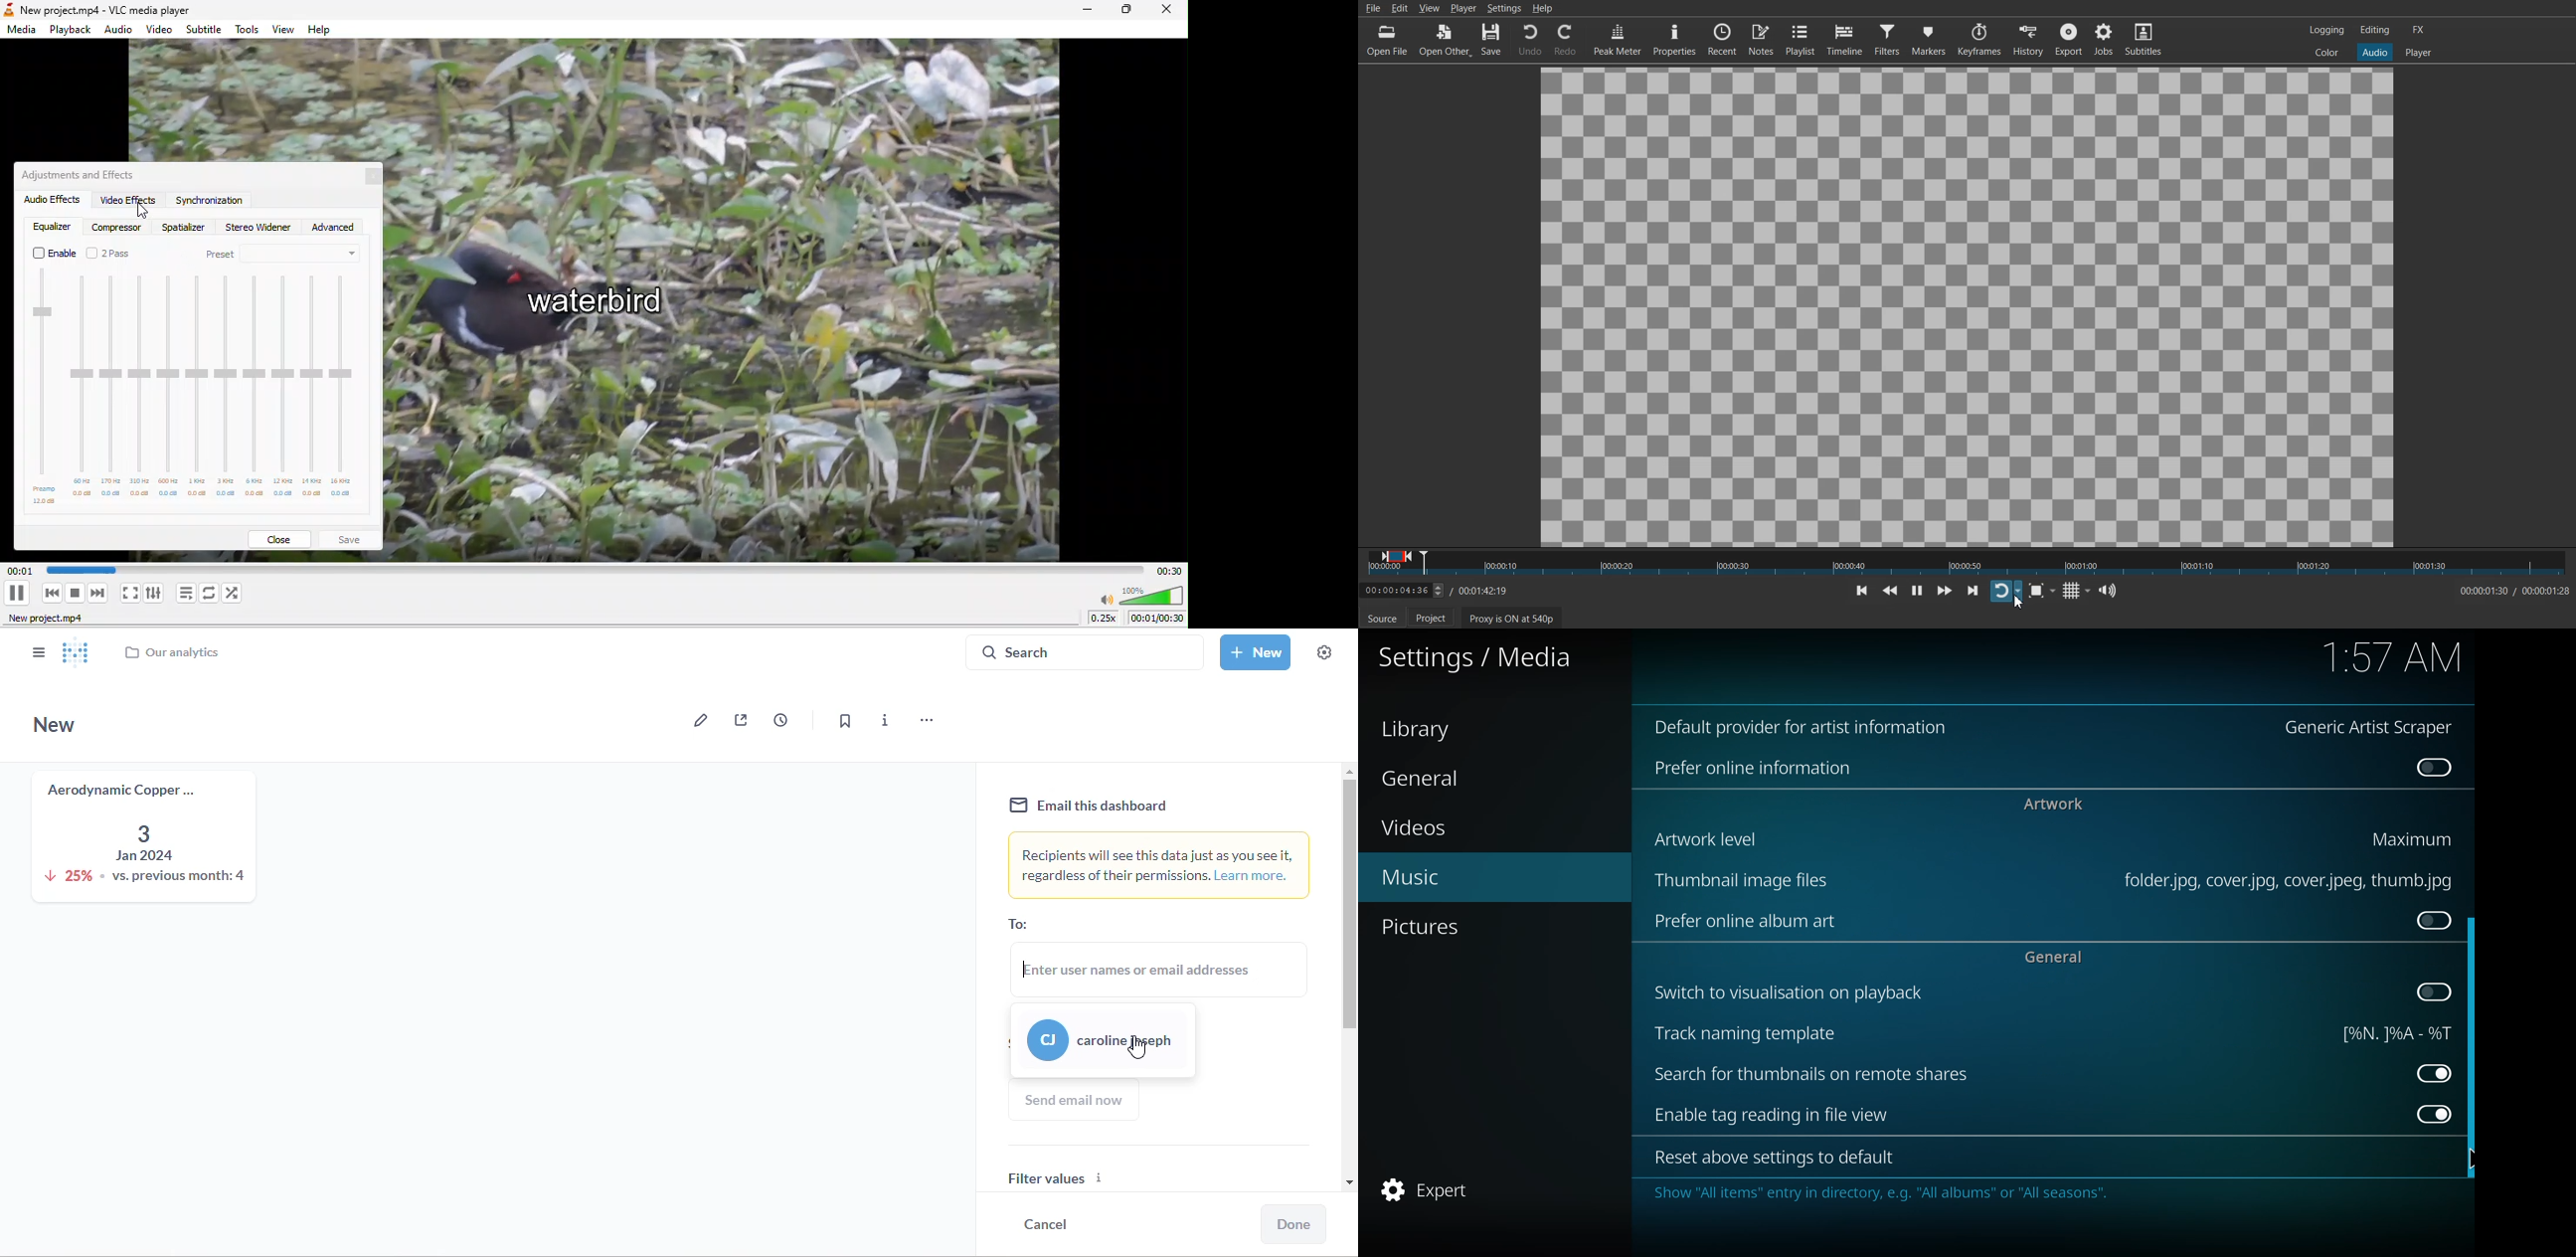 The image size is (2576, 1260). Describe the element at coordinates (2390, 656) in the screenshot. I see `time` at that location.